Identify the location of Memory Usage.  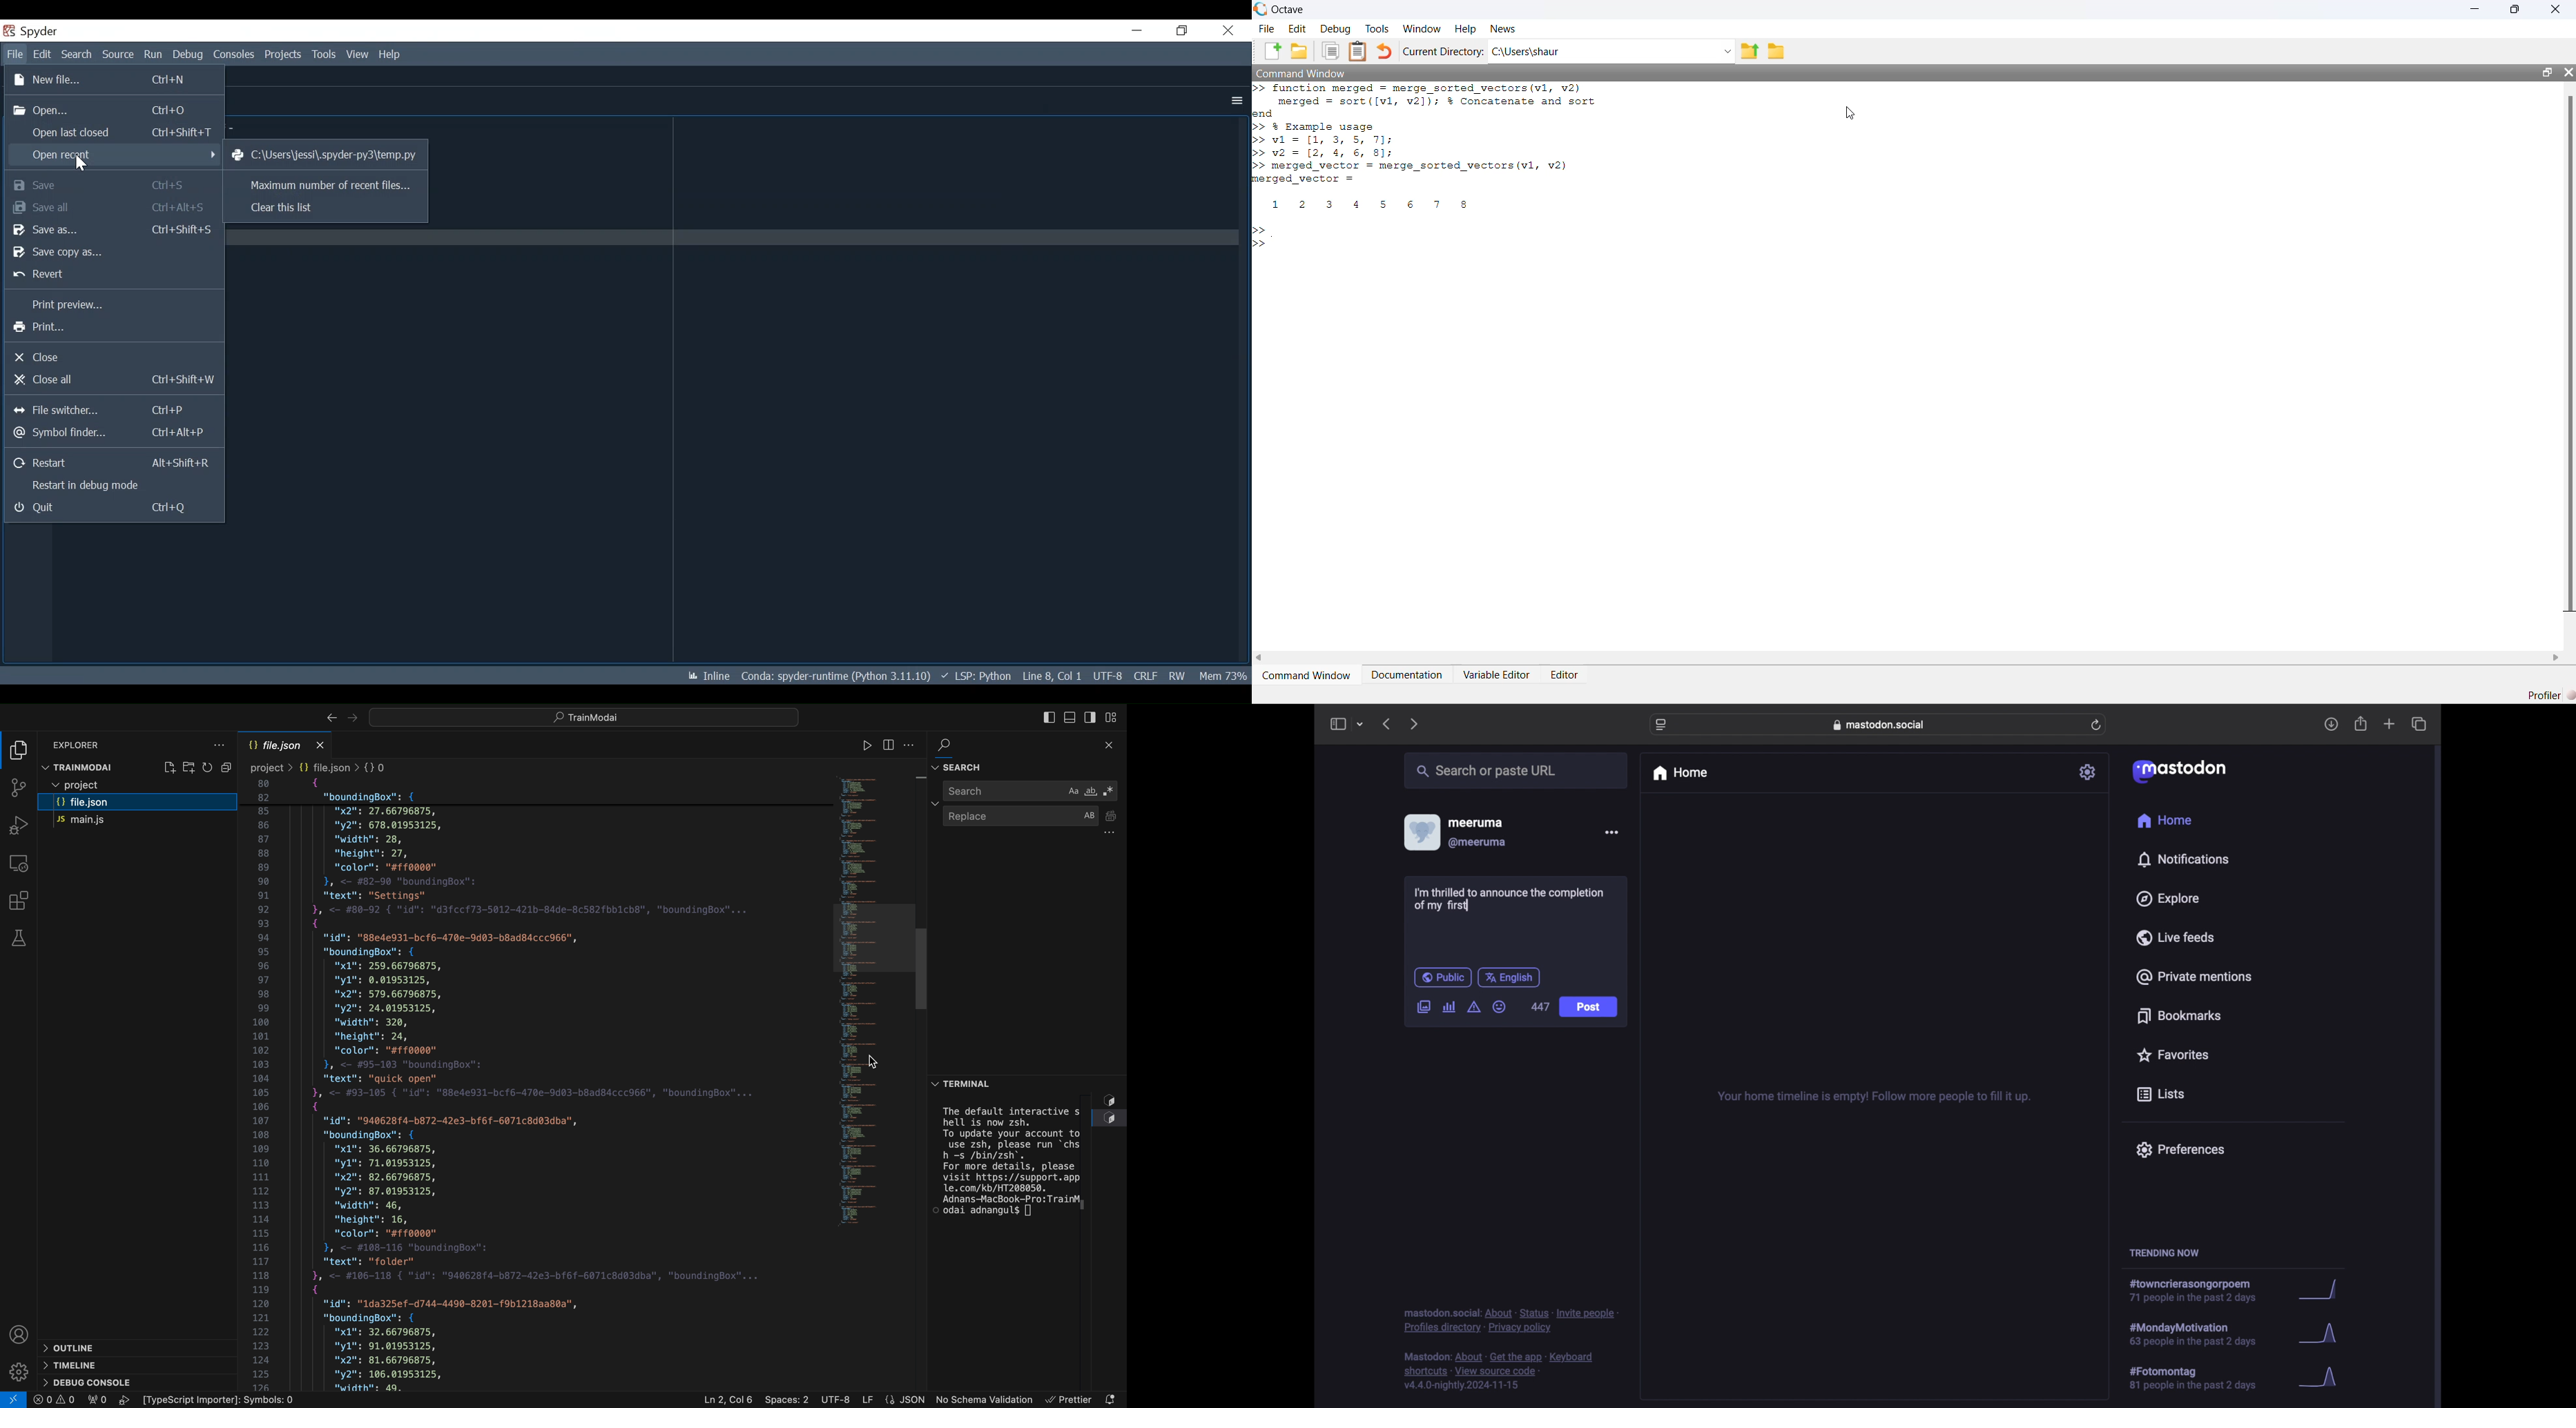
(1223, 675).